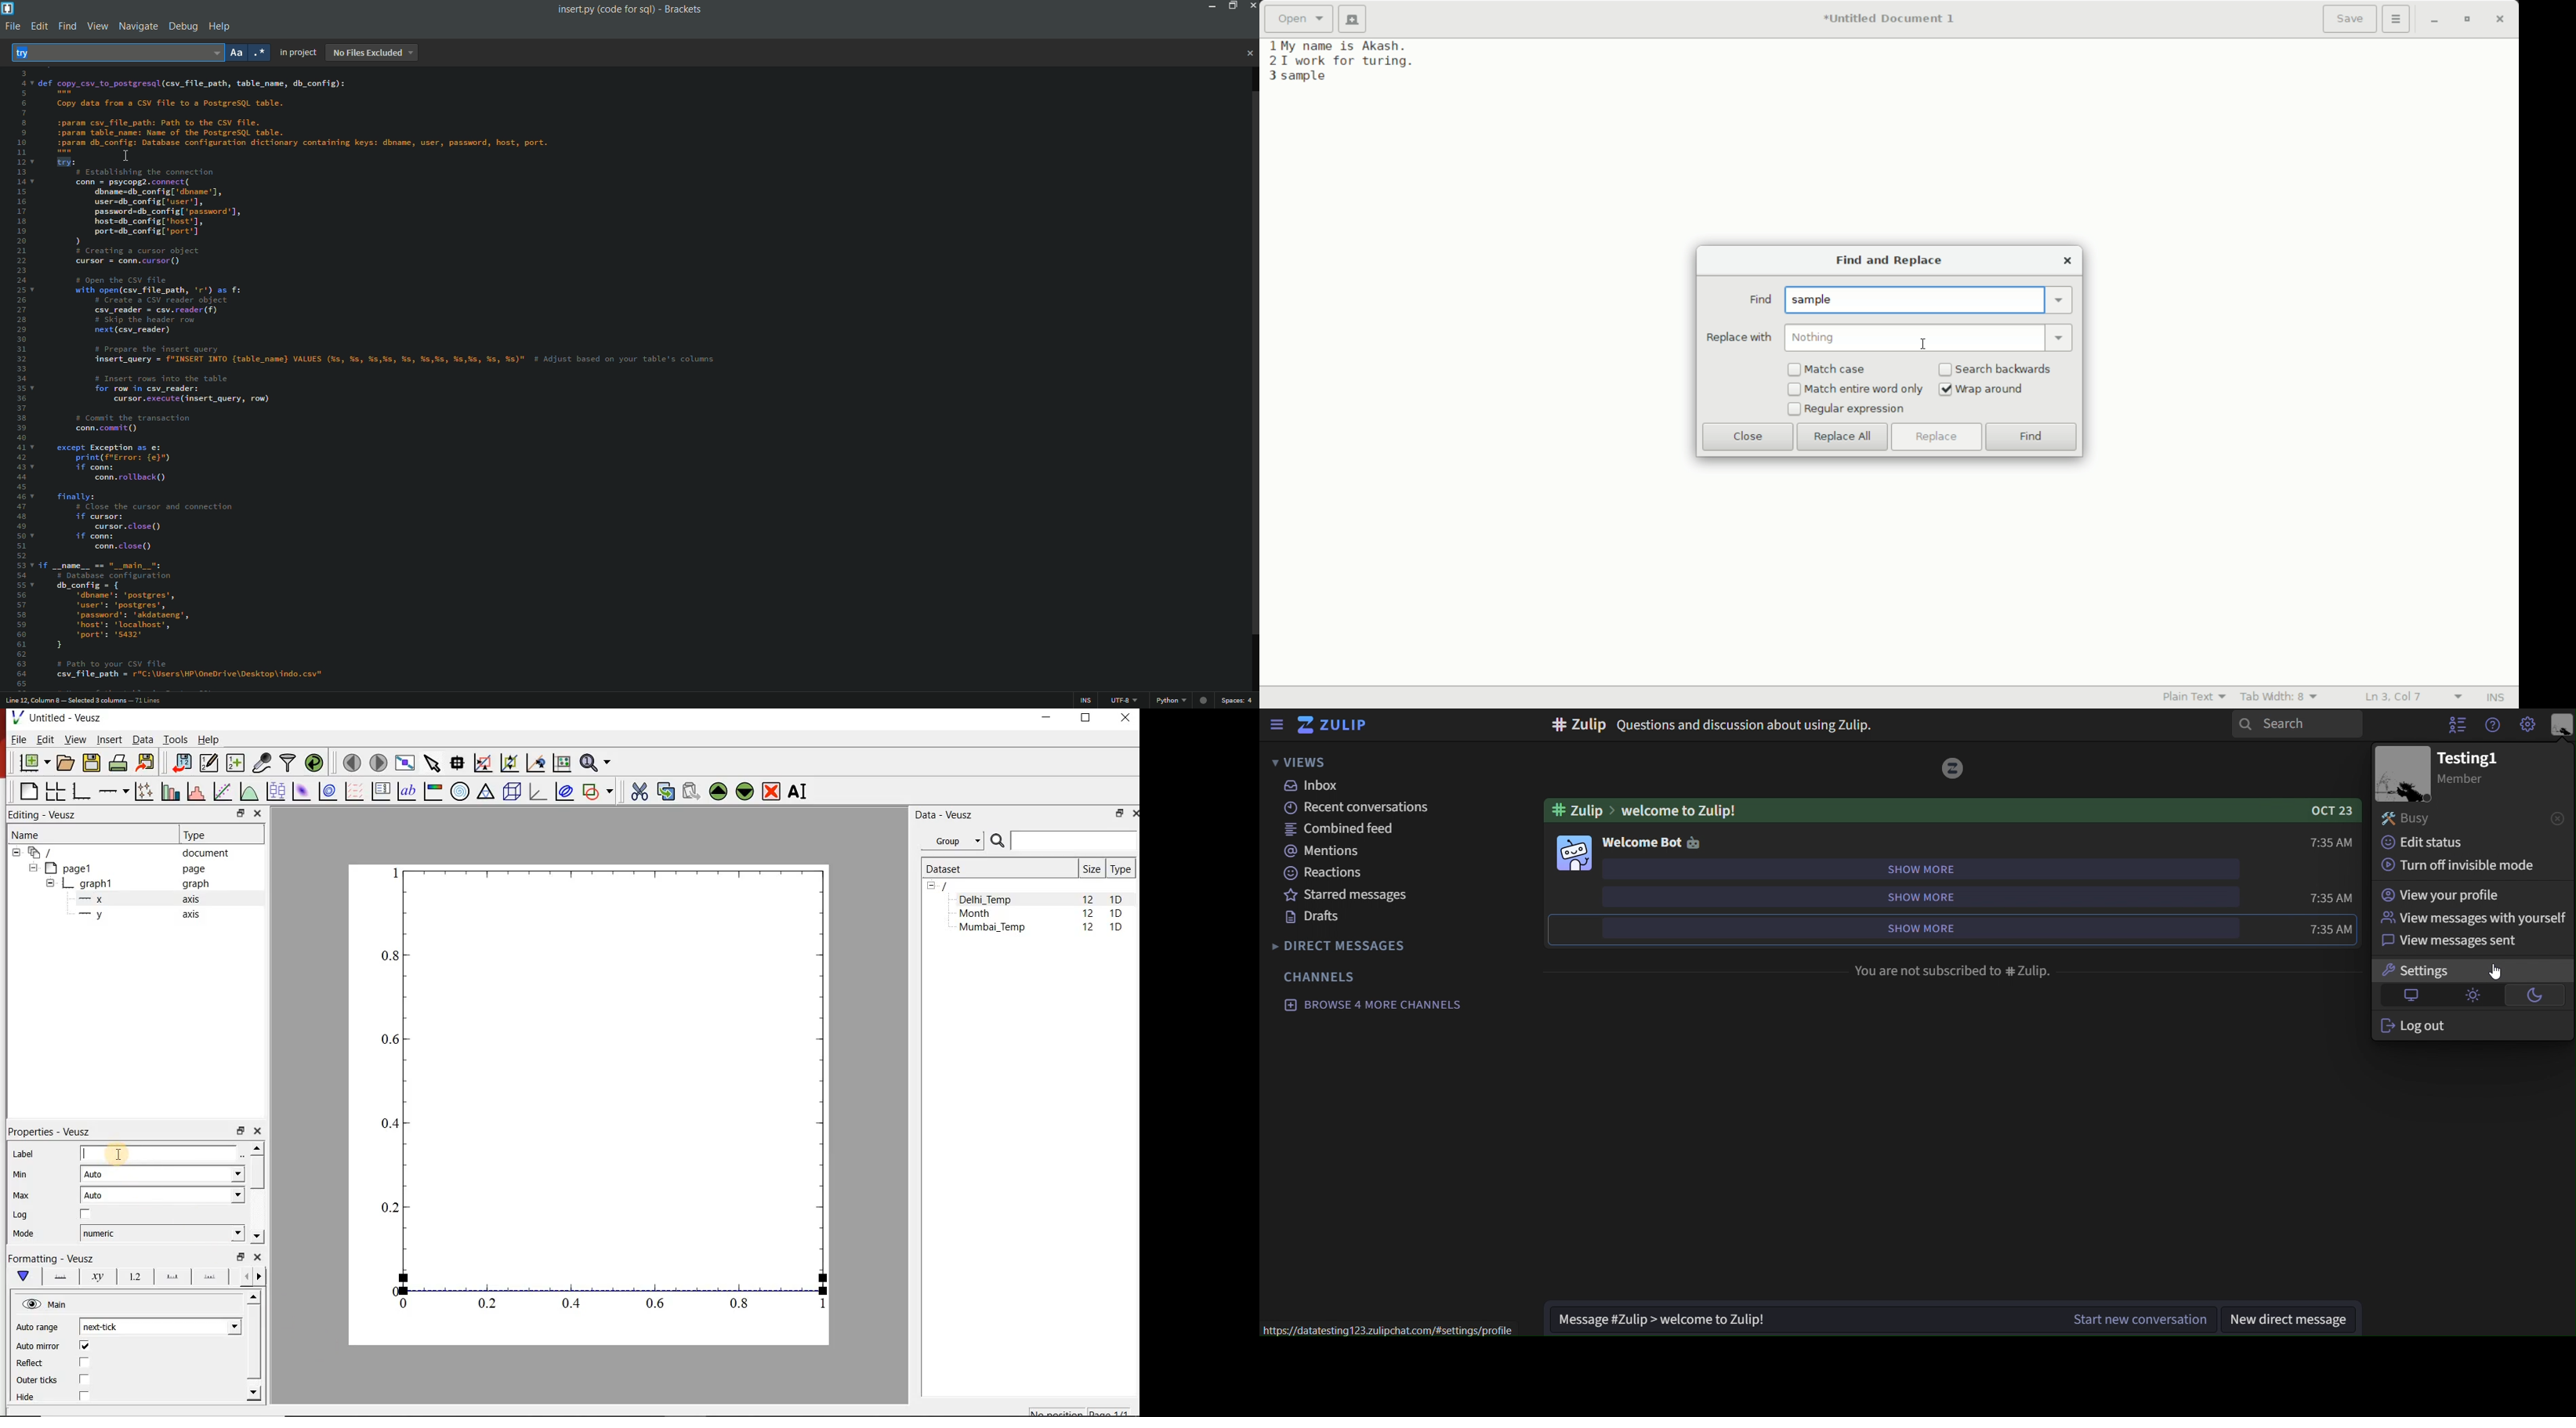 The image size is (2576, 1428). I want to click on view messages sent, so click(2461, 941).